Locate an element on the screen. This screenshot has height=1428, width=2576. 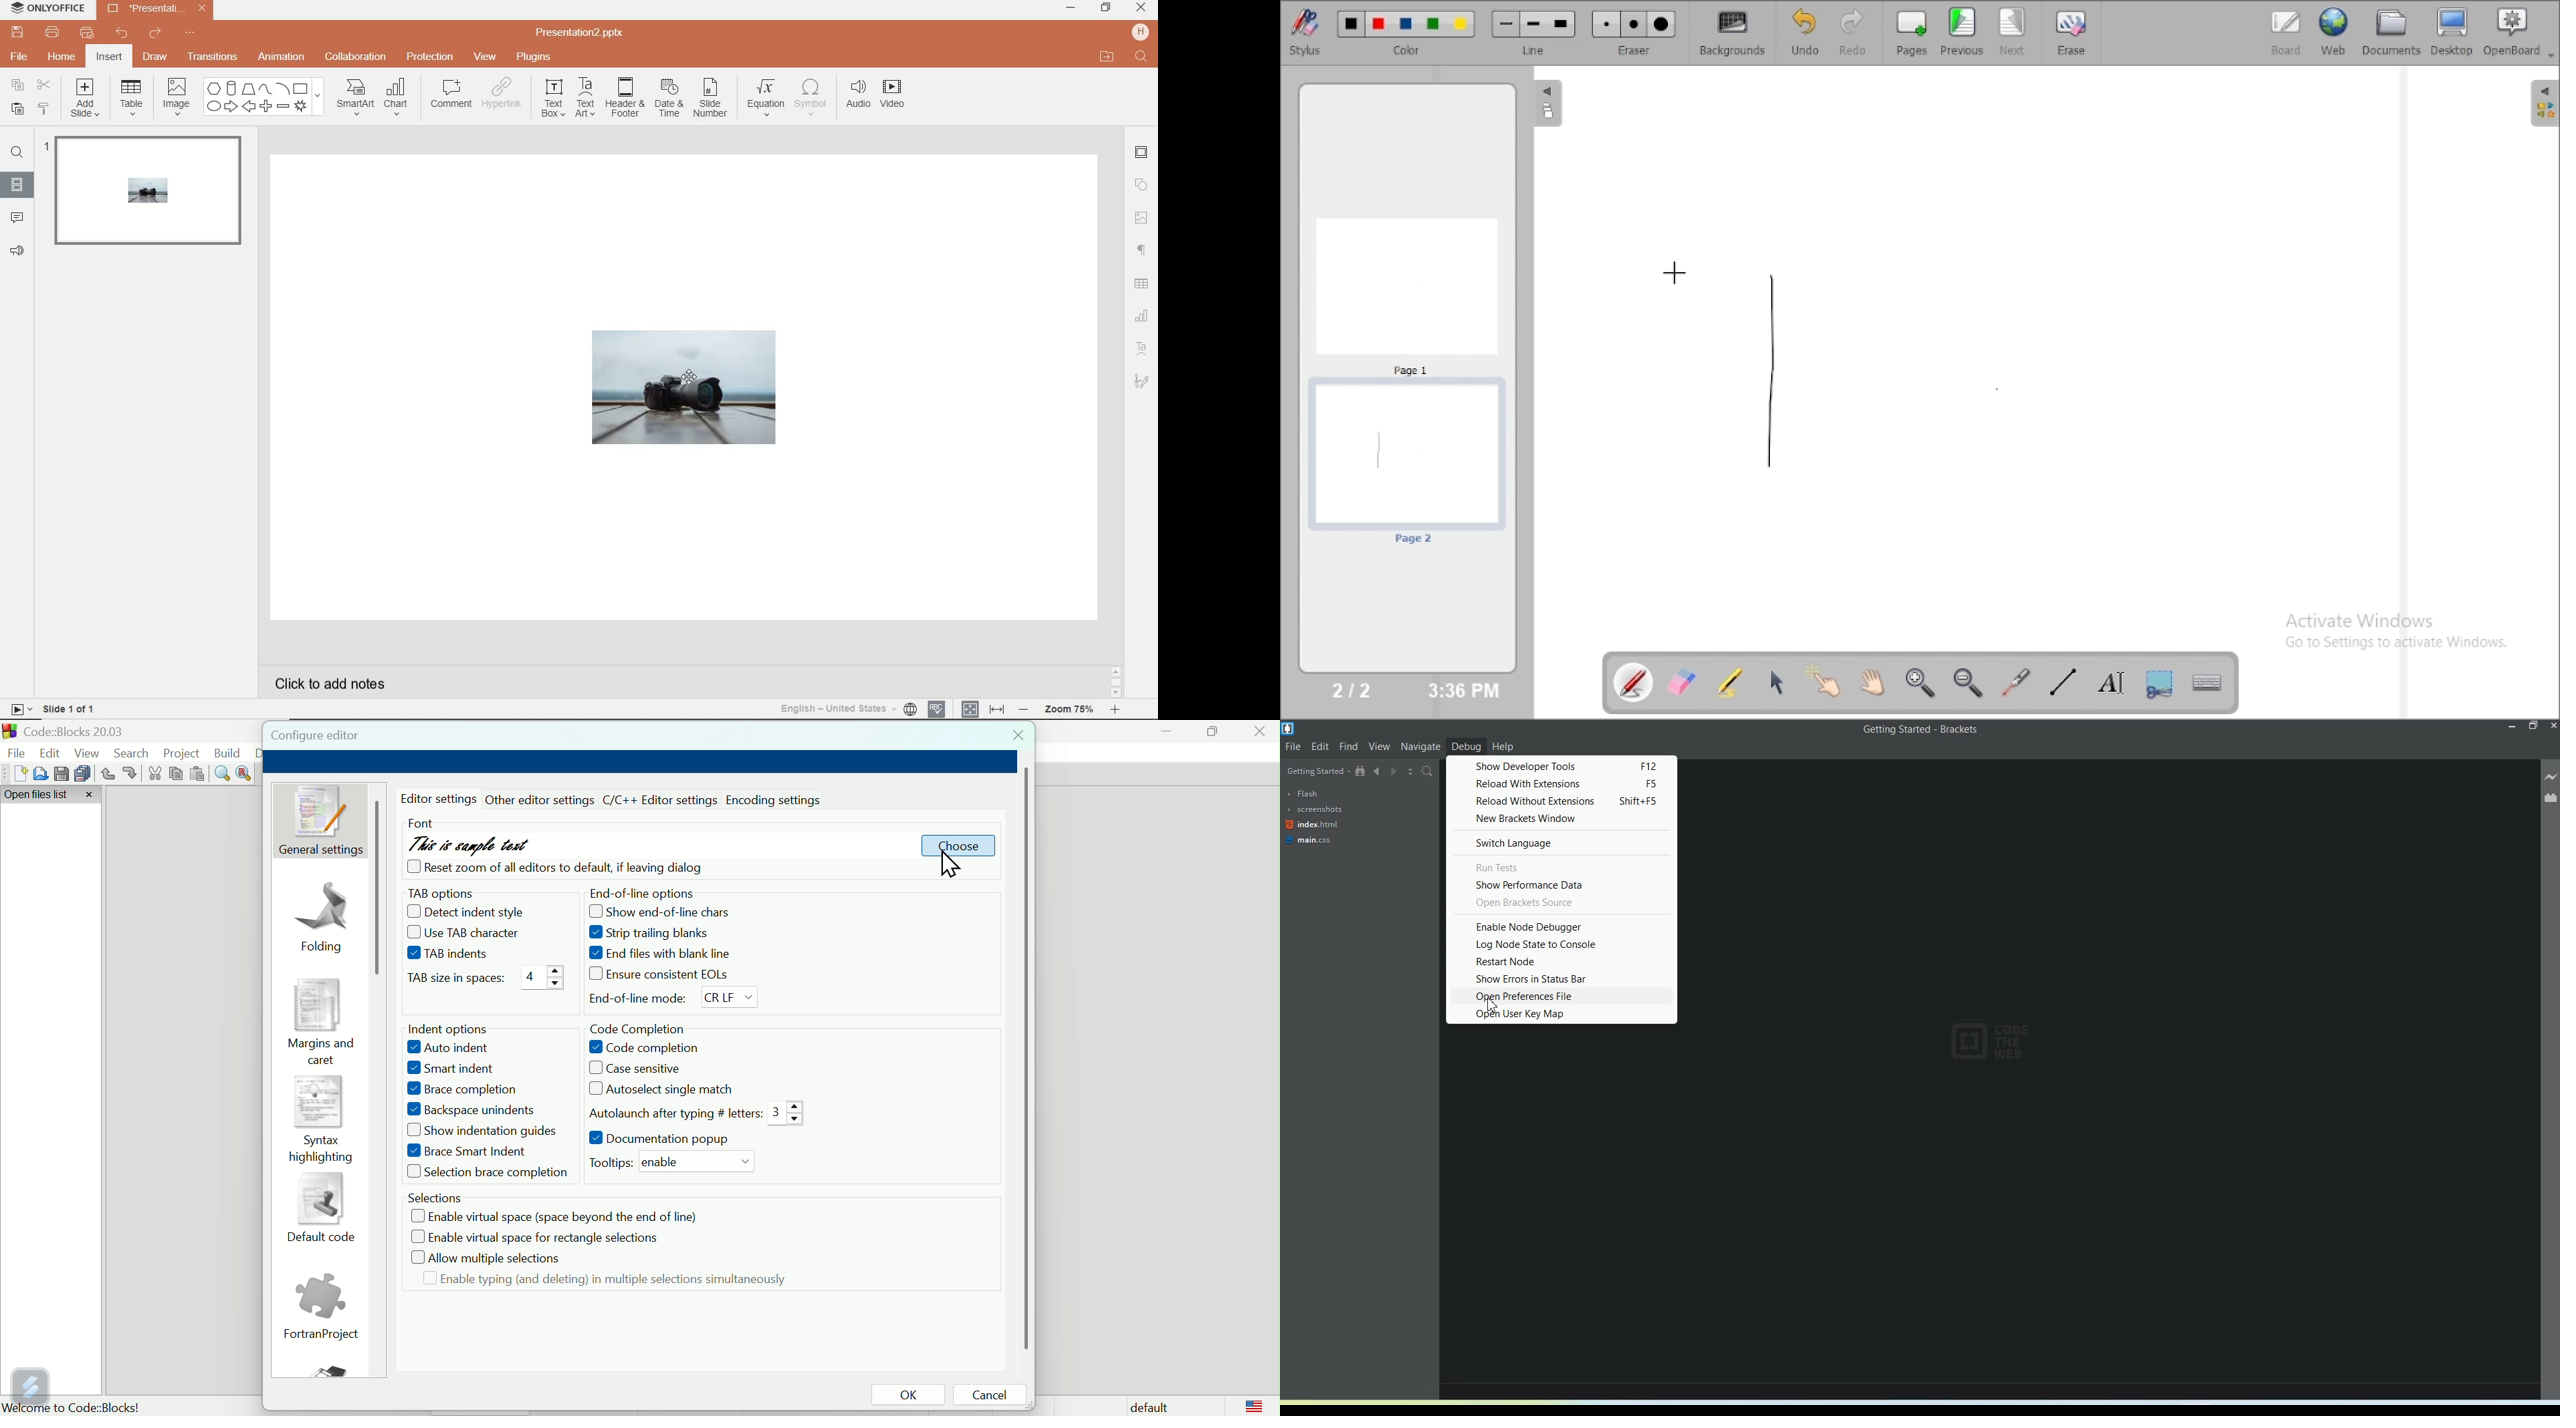
date & time is located at coordinates (671, 98).